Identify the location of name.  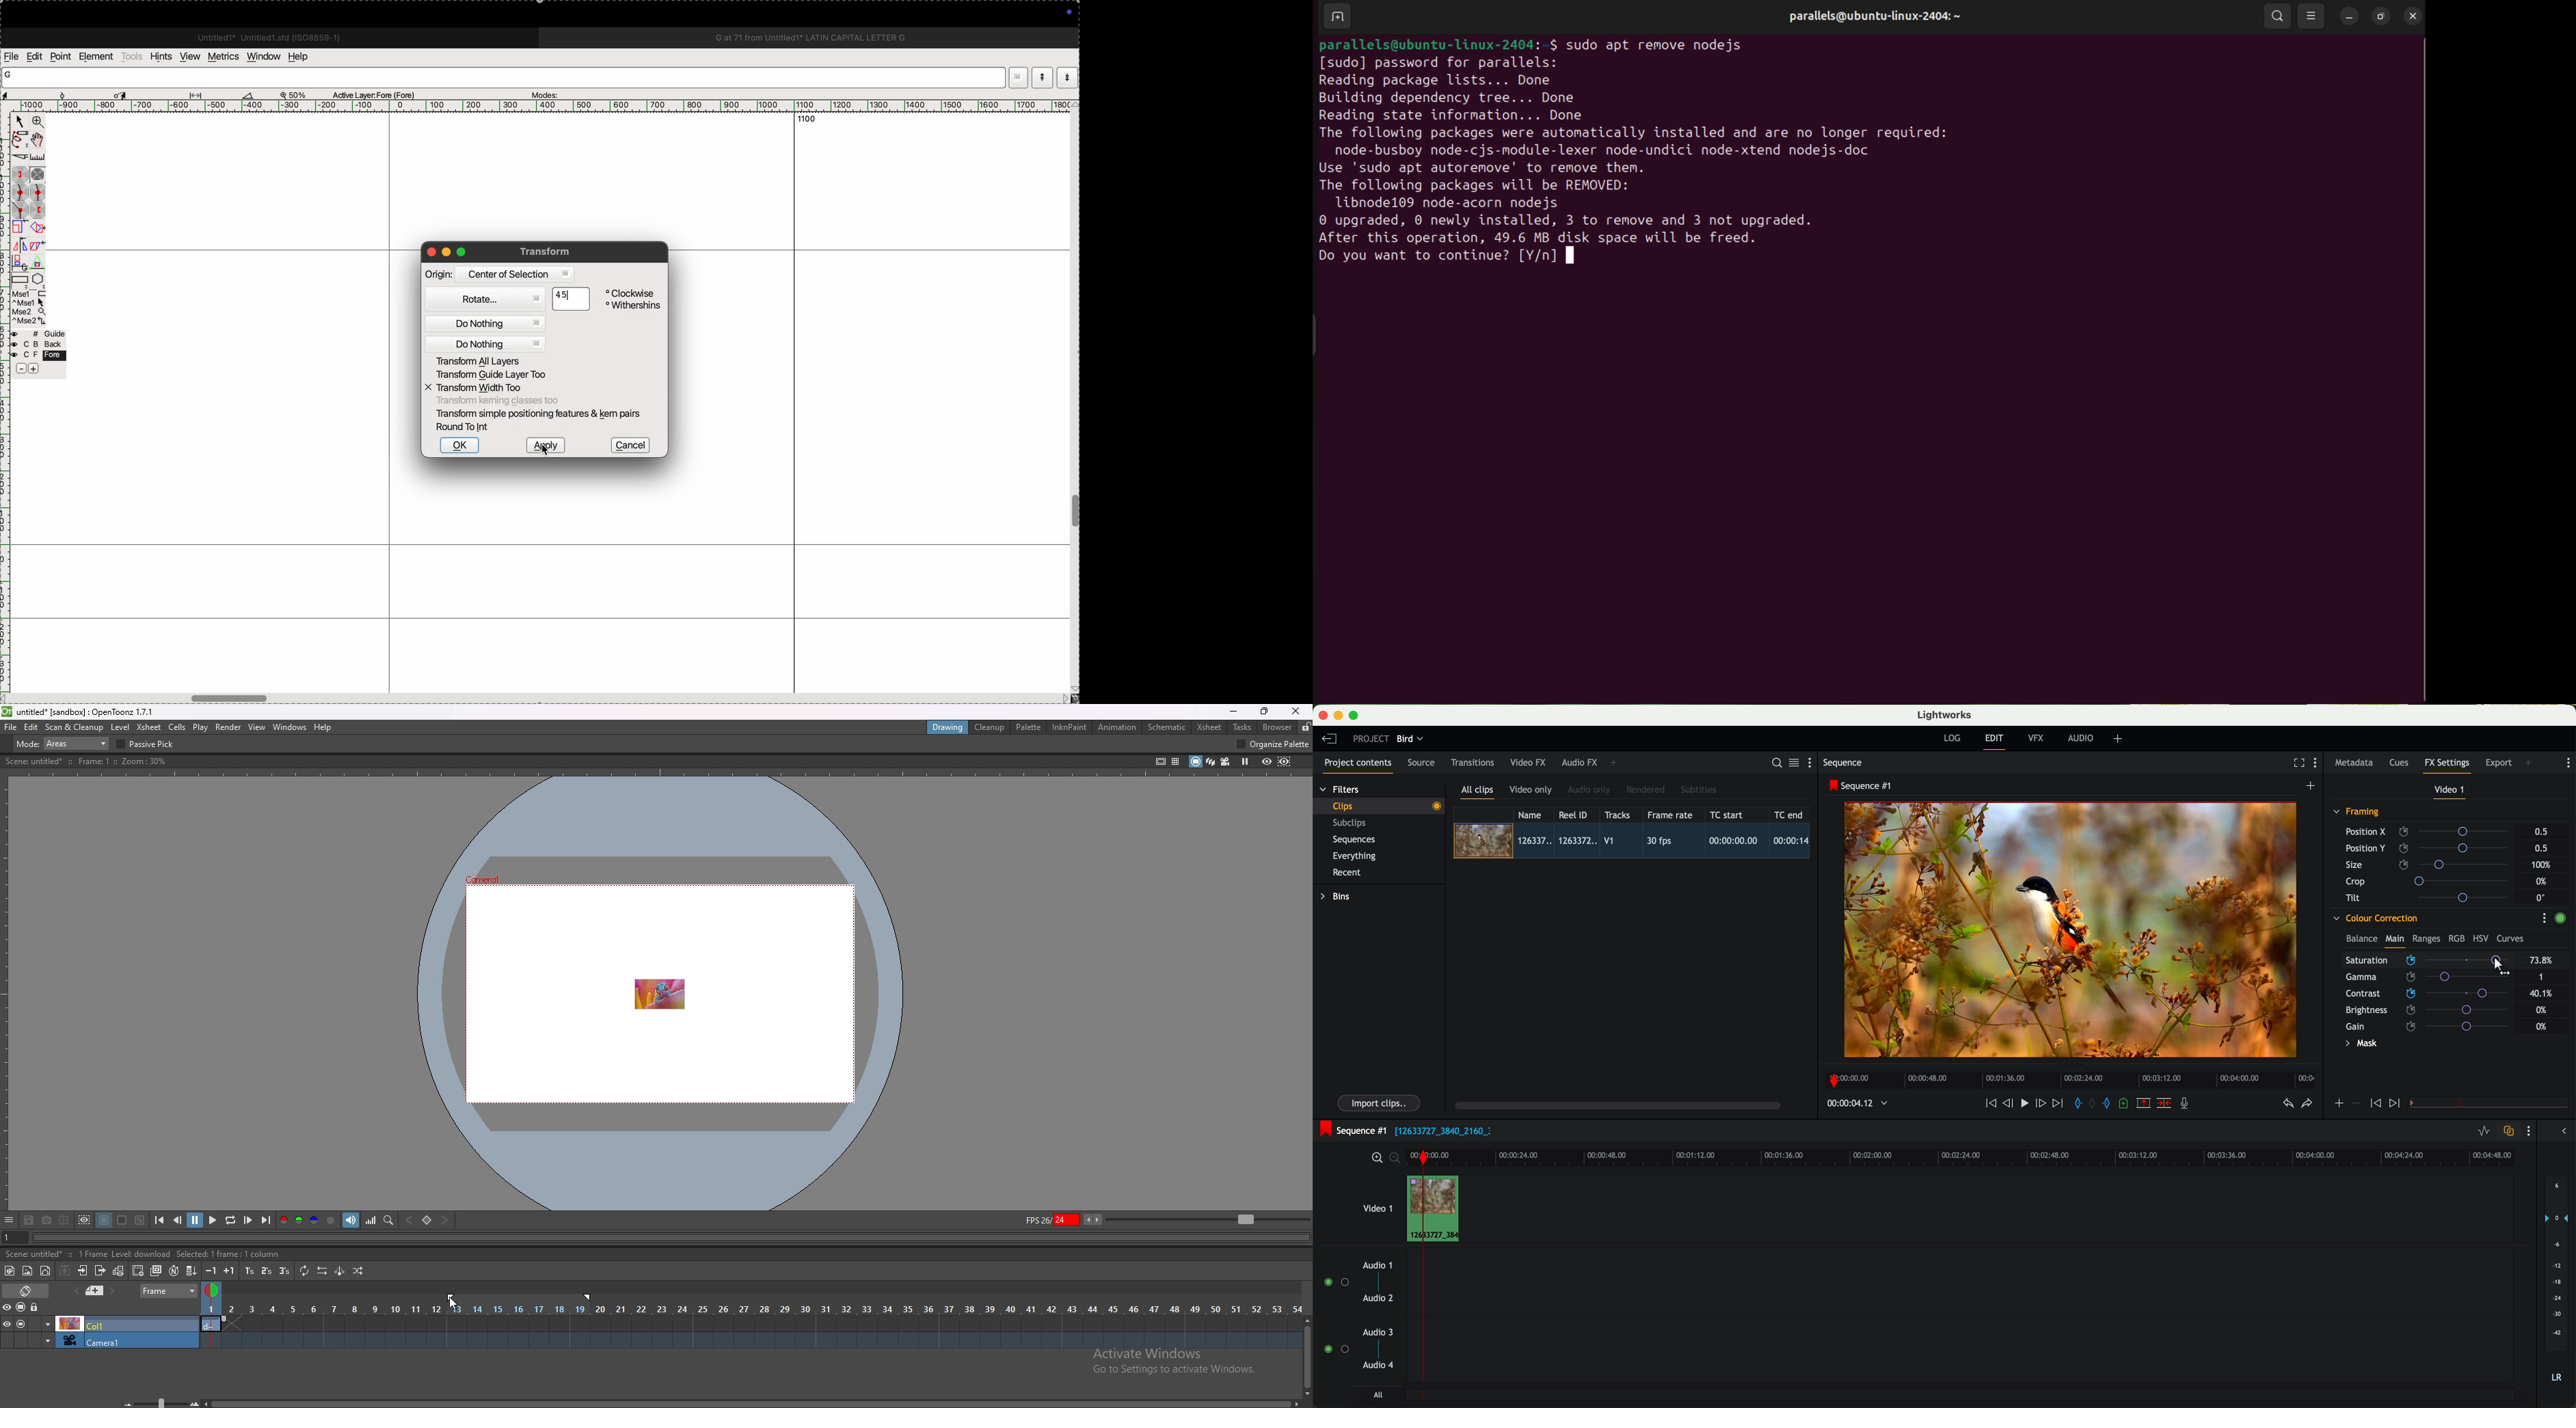
(1533, 815).